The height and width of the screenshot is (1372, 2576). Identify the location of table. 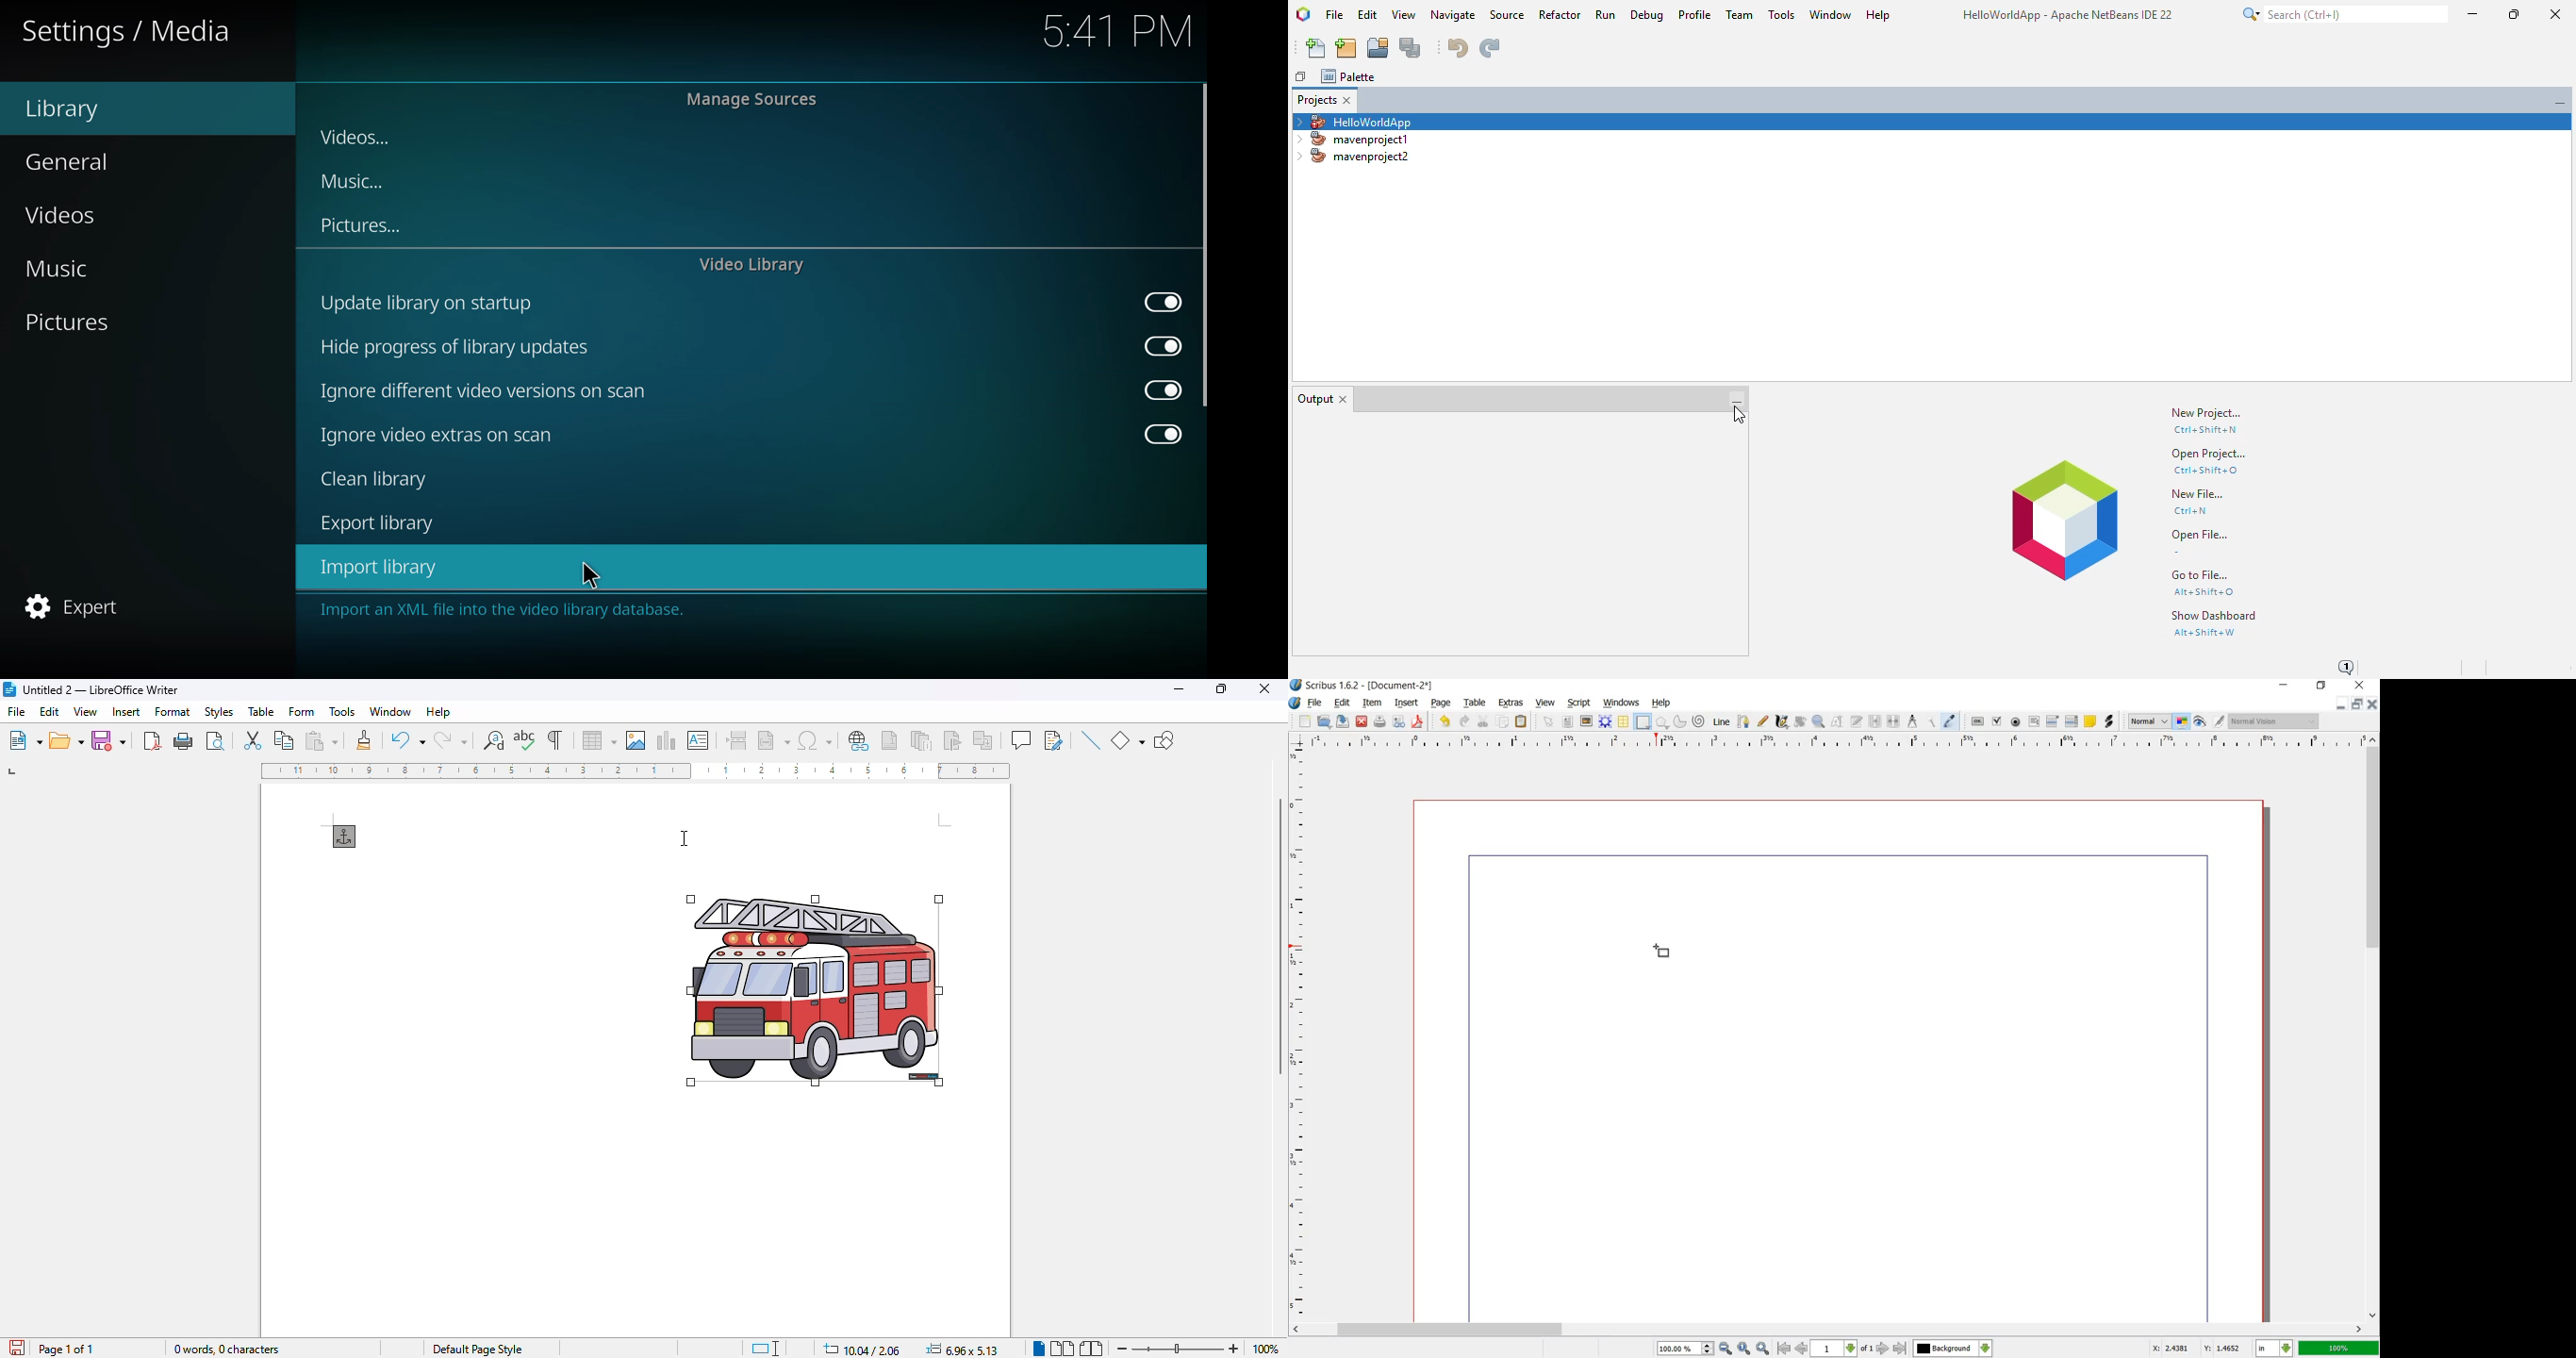
(599, 740).